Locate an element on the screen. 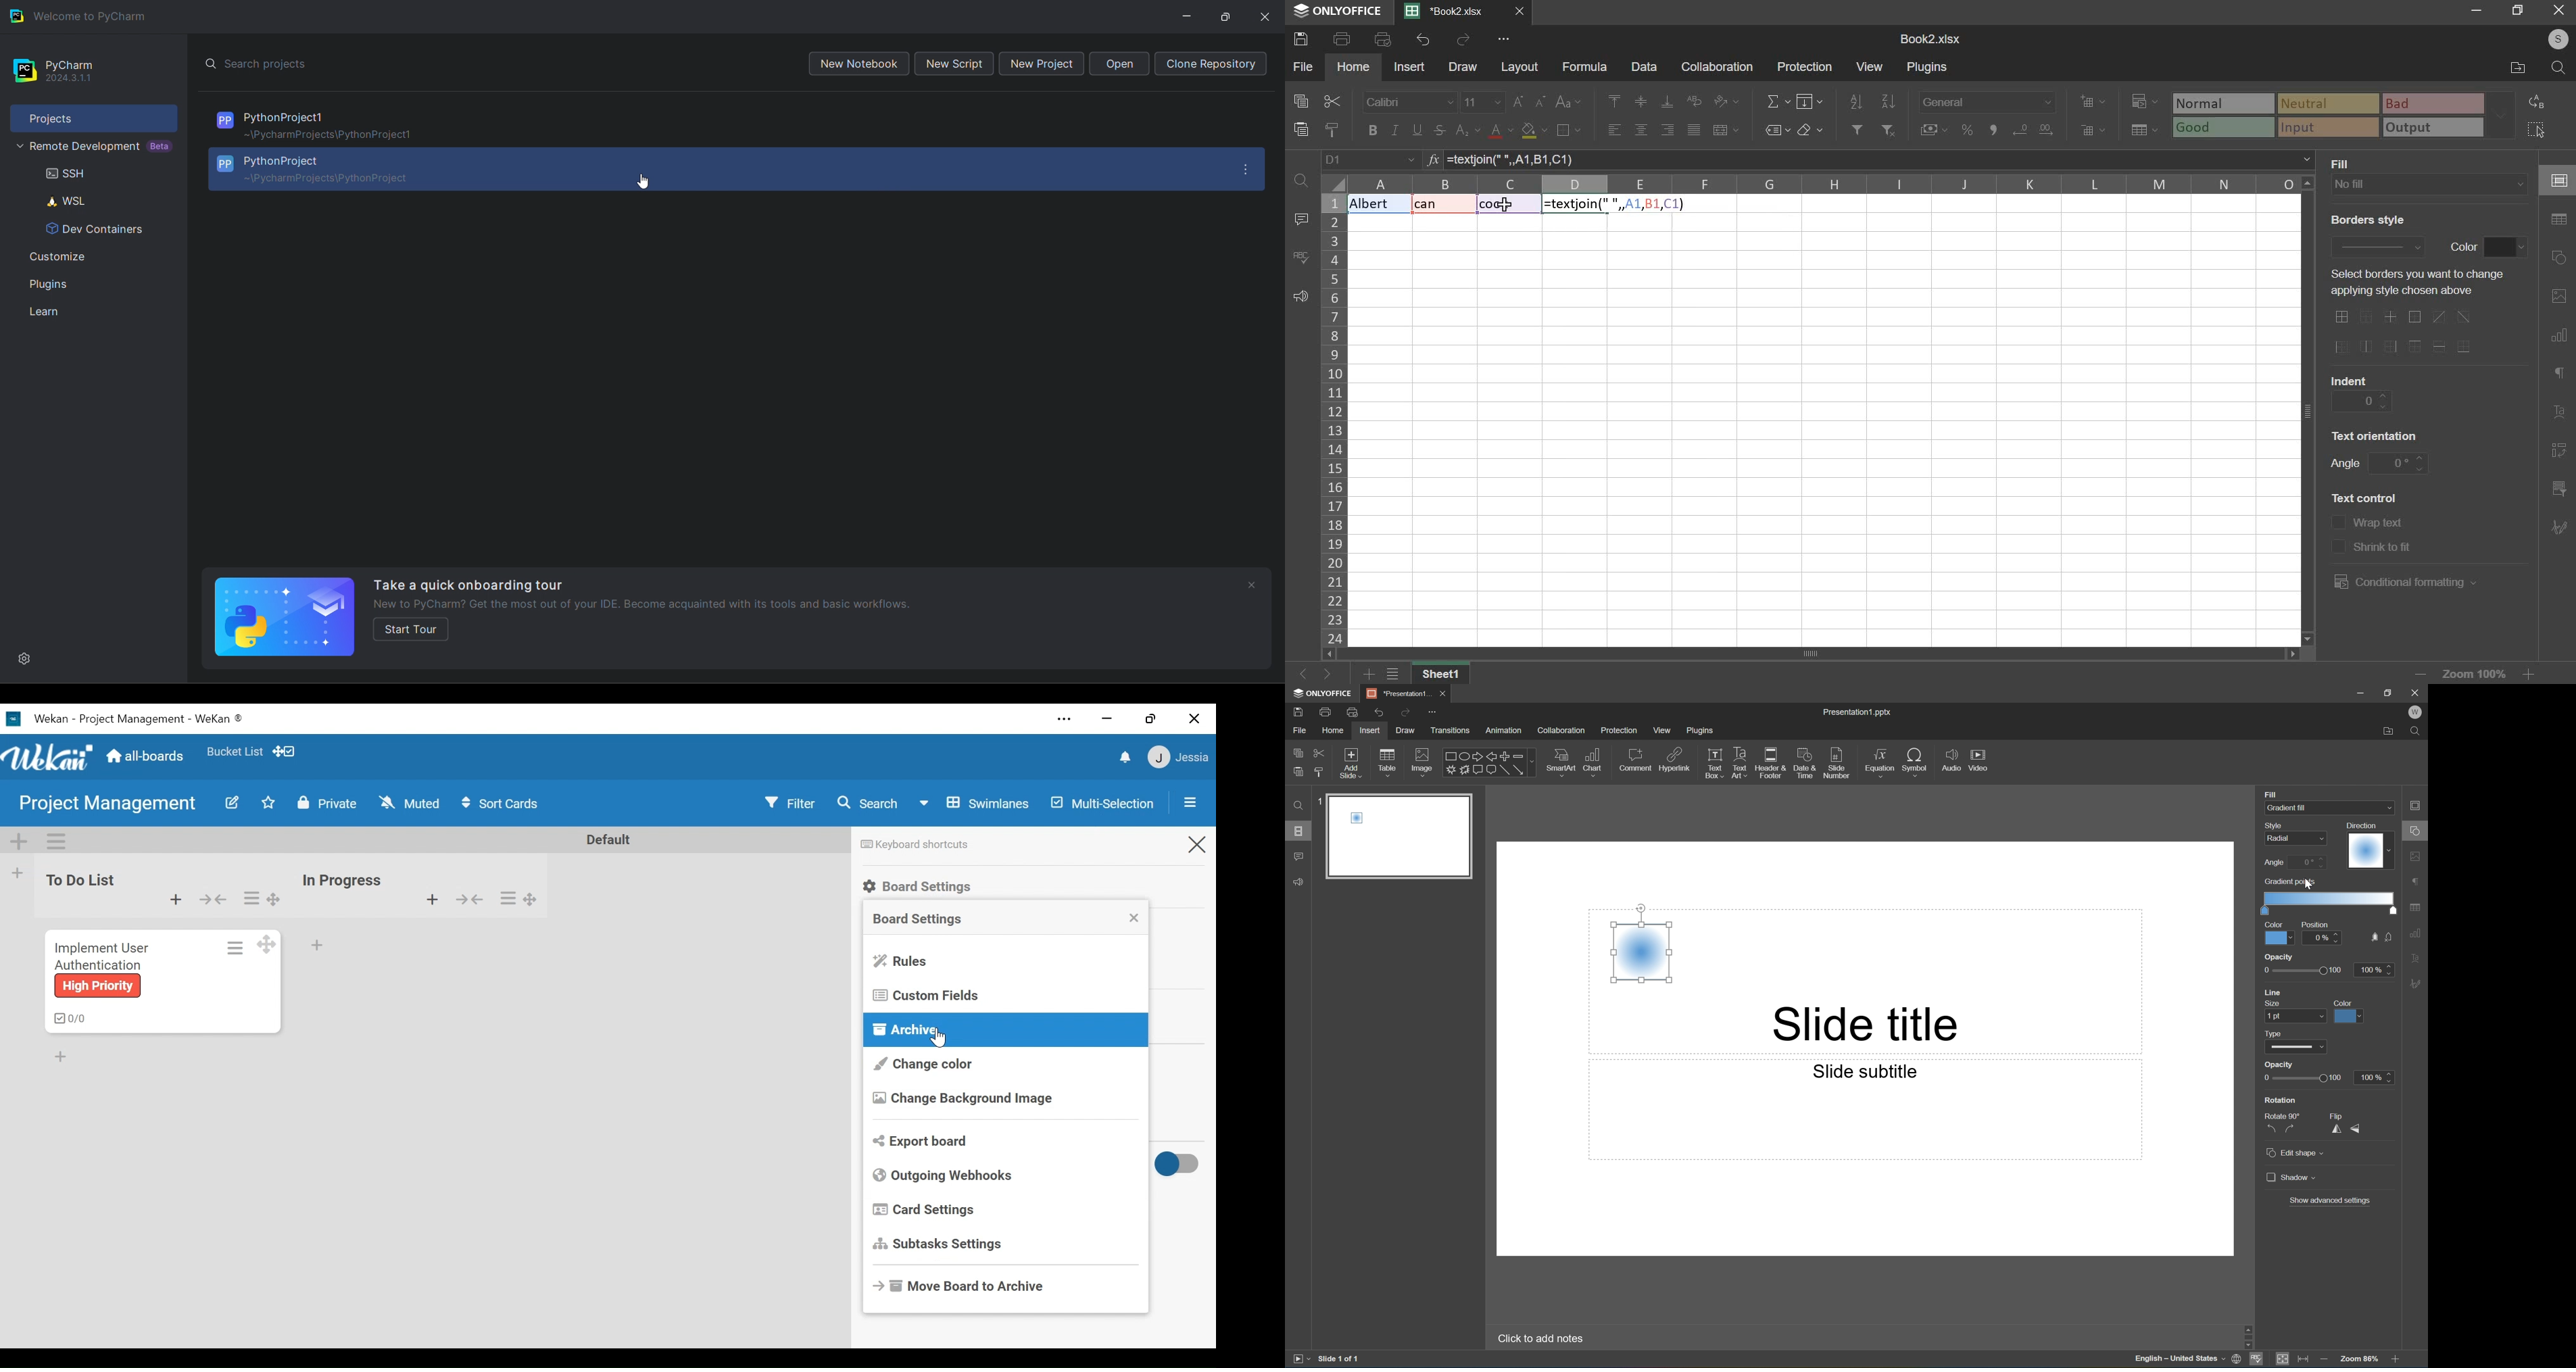  Move Board to Archive is located at coordinates (958, 1286).